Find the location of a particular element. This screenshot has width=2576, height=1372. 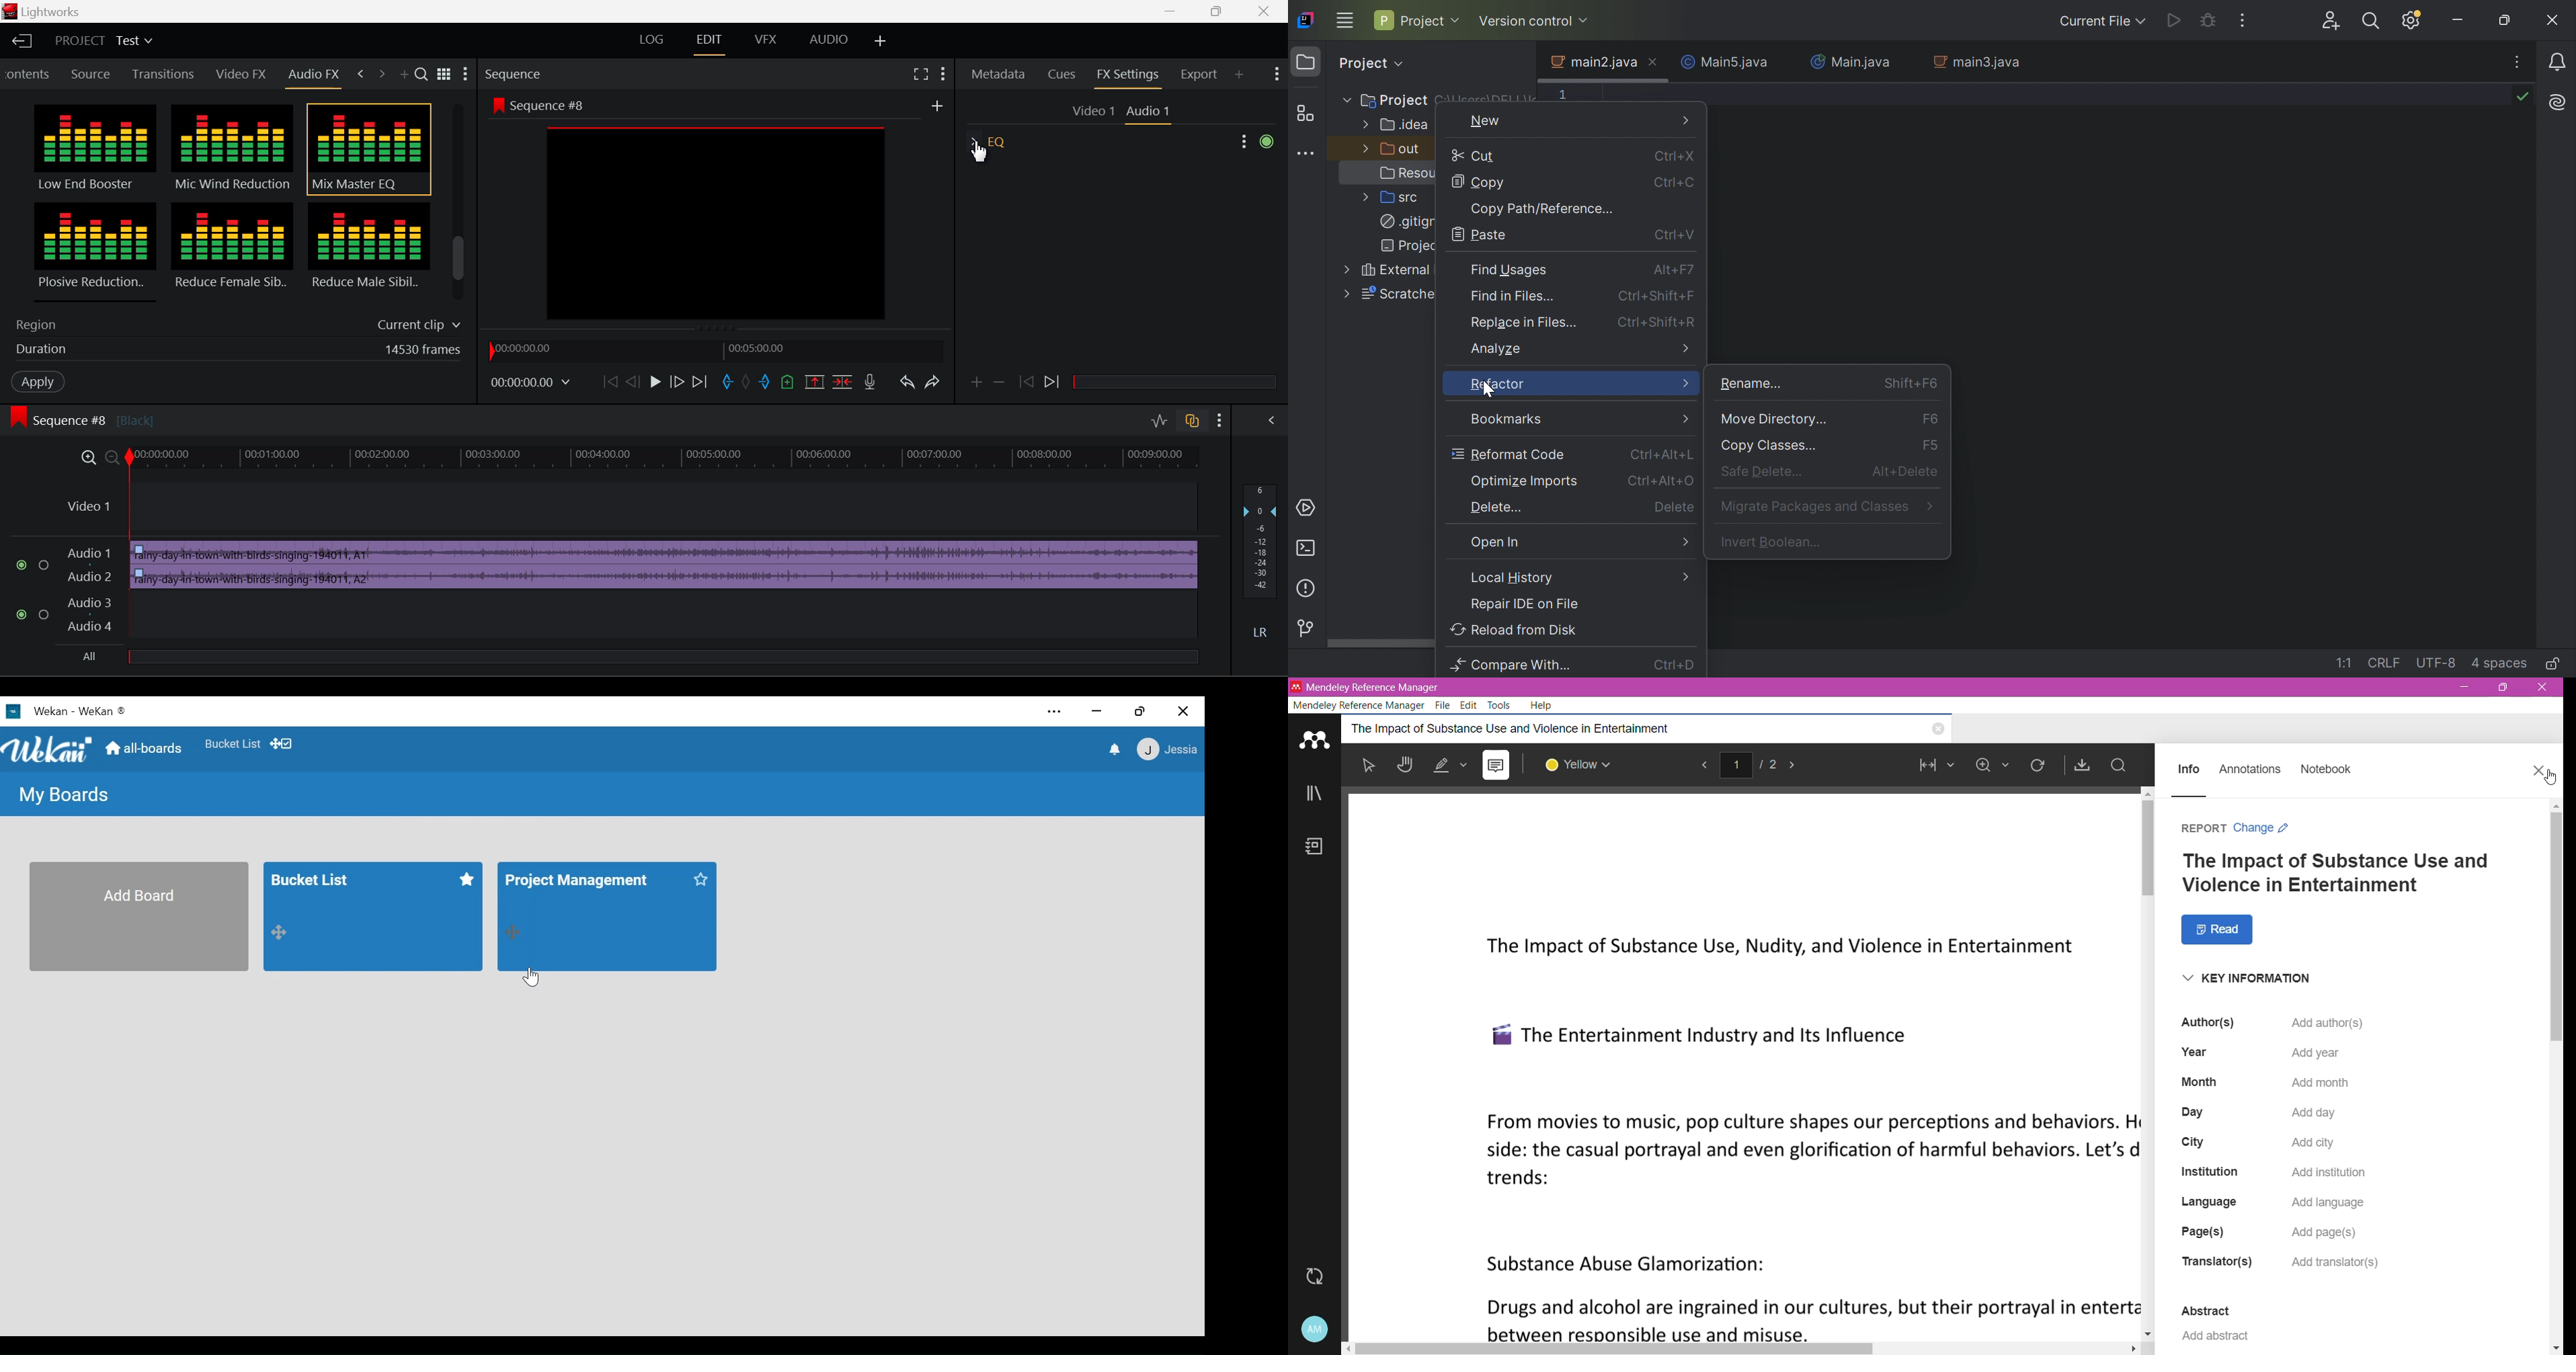

remove keyframe is located at coordinates (1003, 383).